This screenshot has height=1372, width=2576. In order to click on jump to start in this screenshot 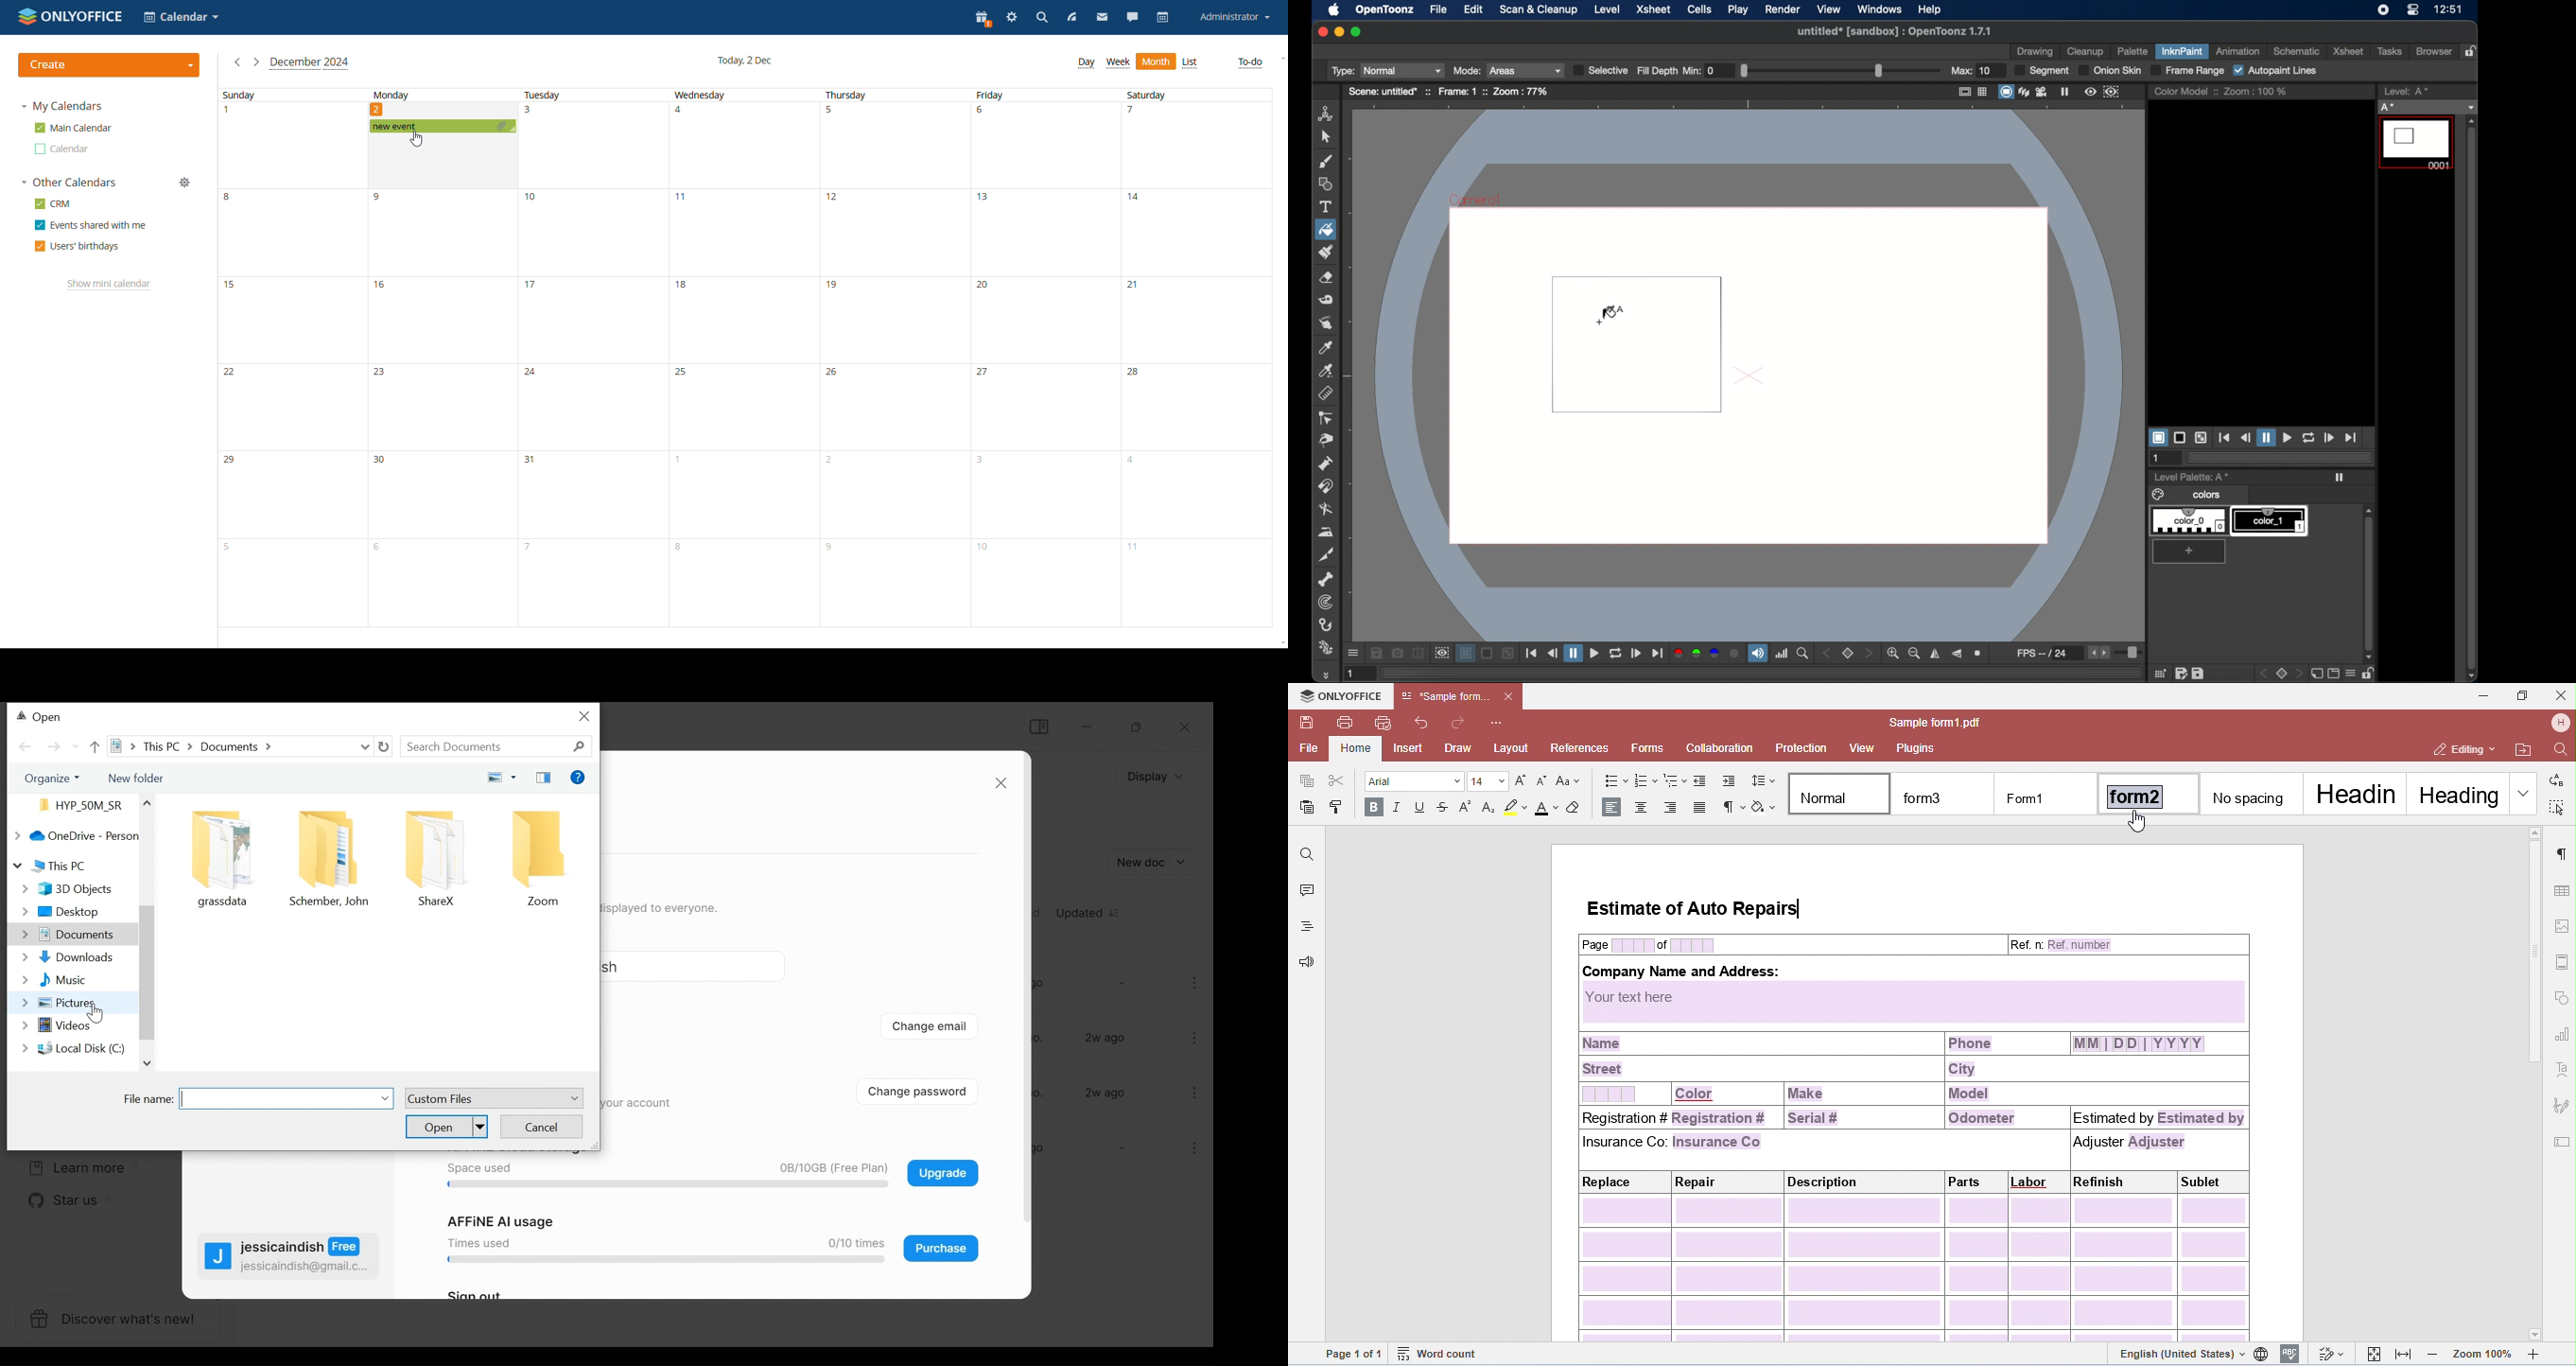, I will do `click(1531, 653)`.